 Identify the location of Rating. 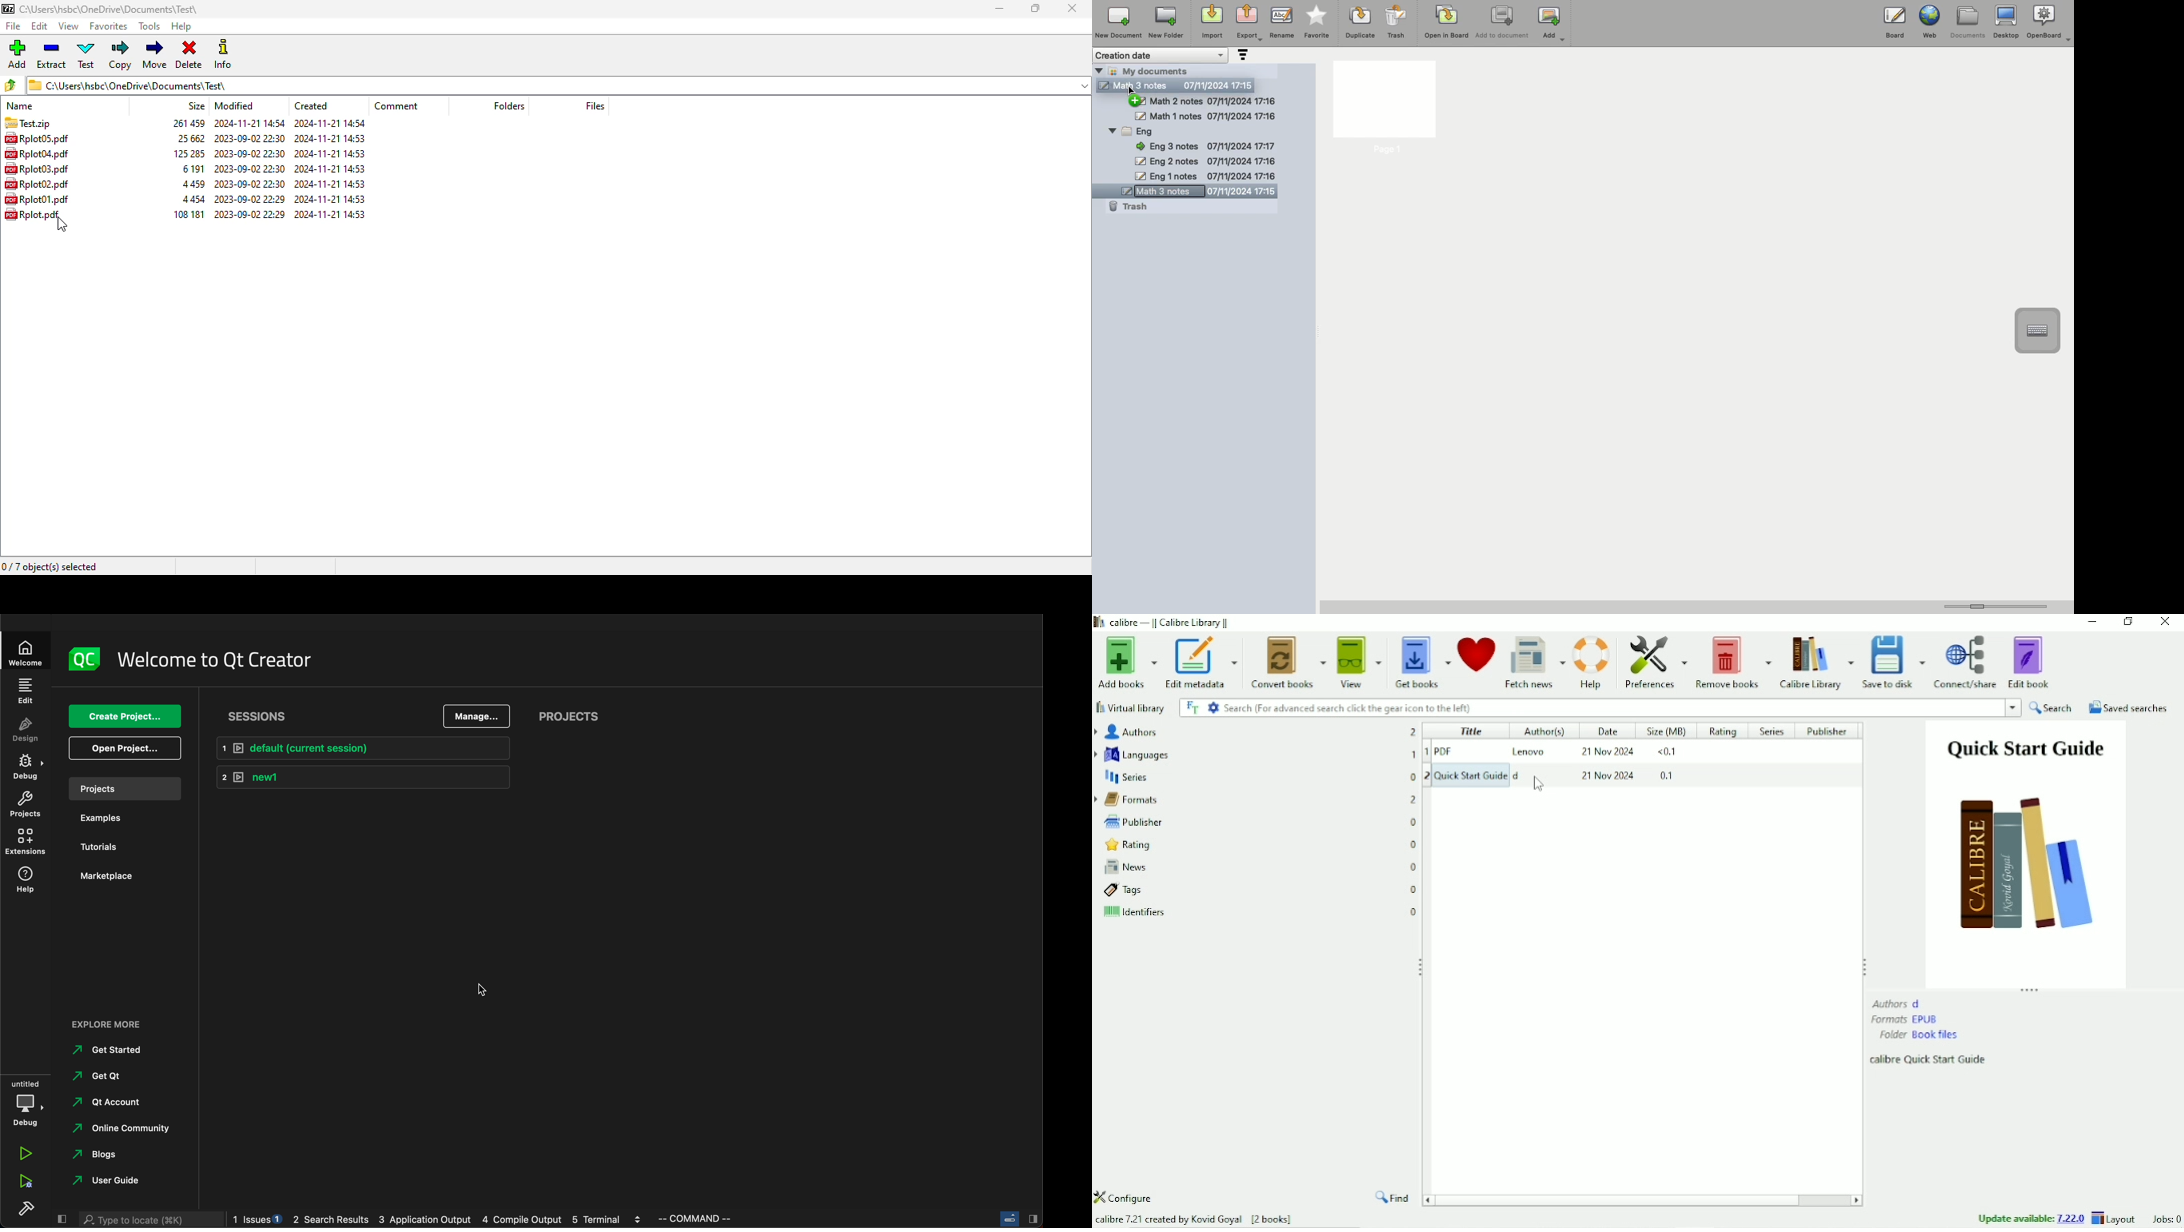
(1256, 844).